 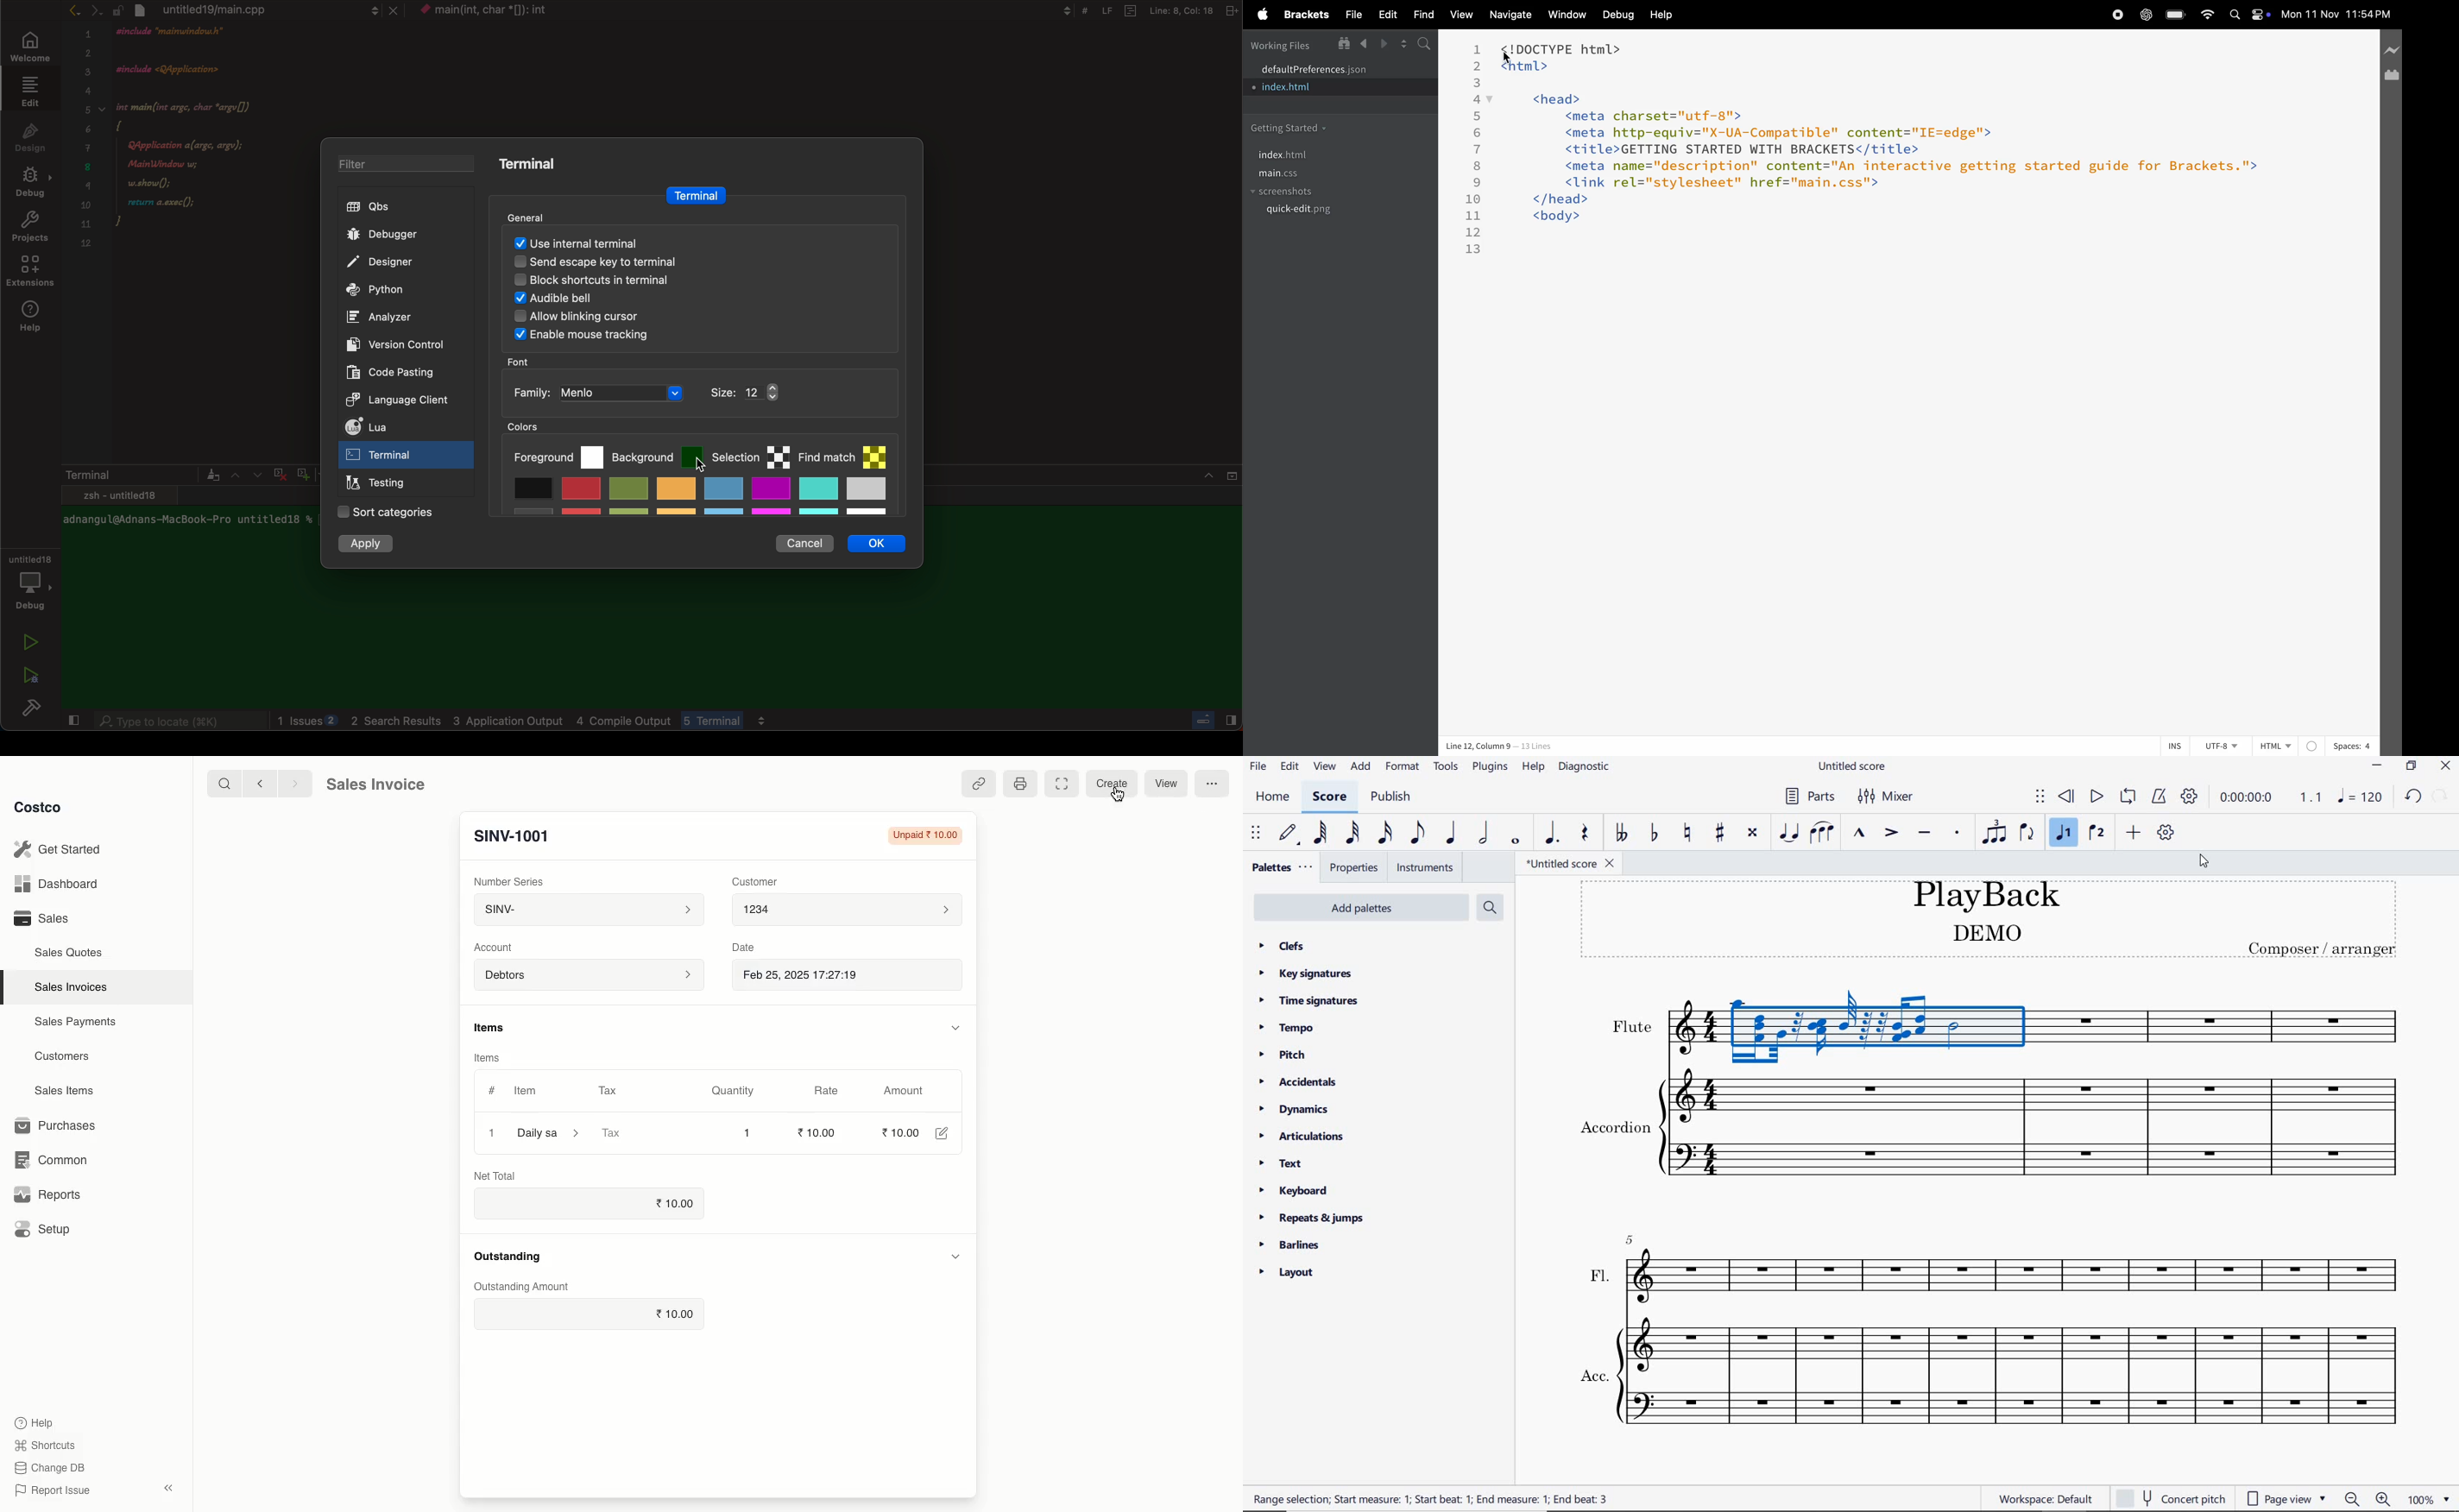 What do you see at coordinates (924, 835) in the screenshot?
I see `Unpaid 10.00` at bounding box center [924, 835].